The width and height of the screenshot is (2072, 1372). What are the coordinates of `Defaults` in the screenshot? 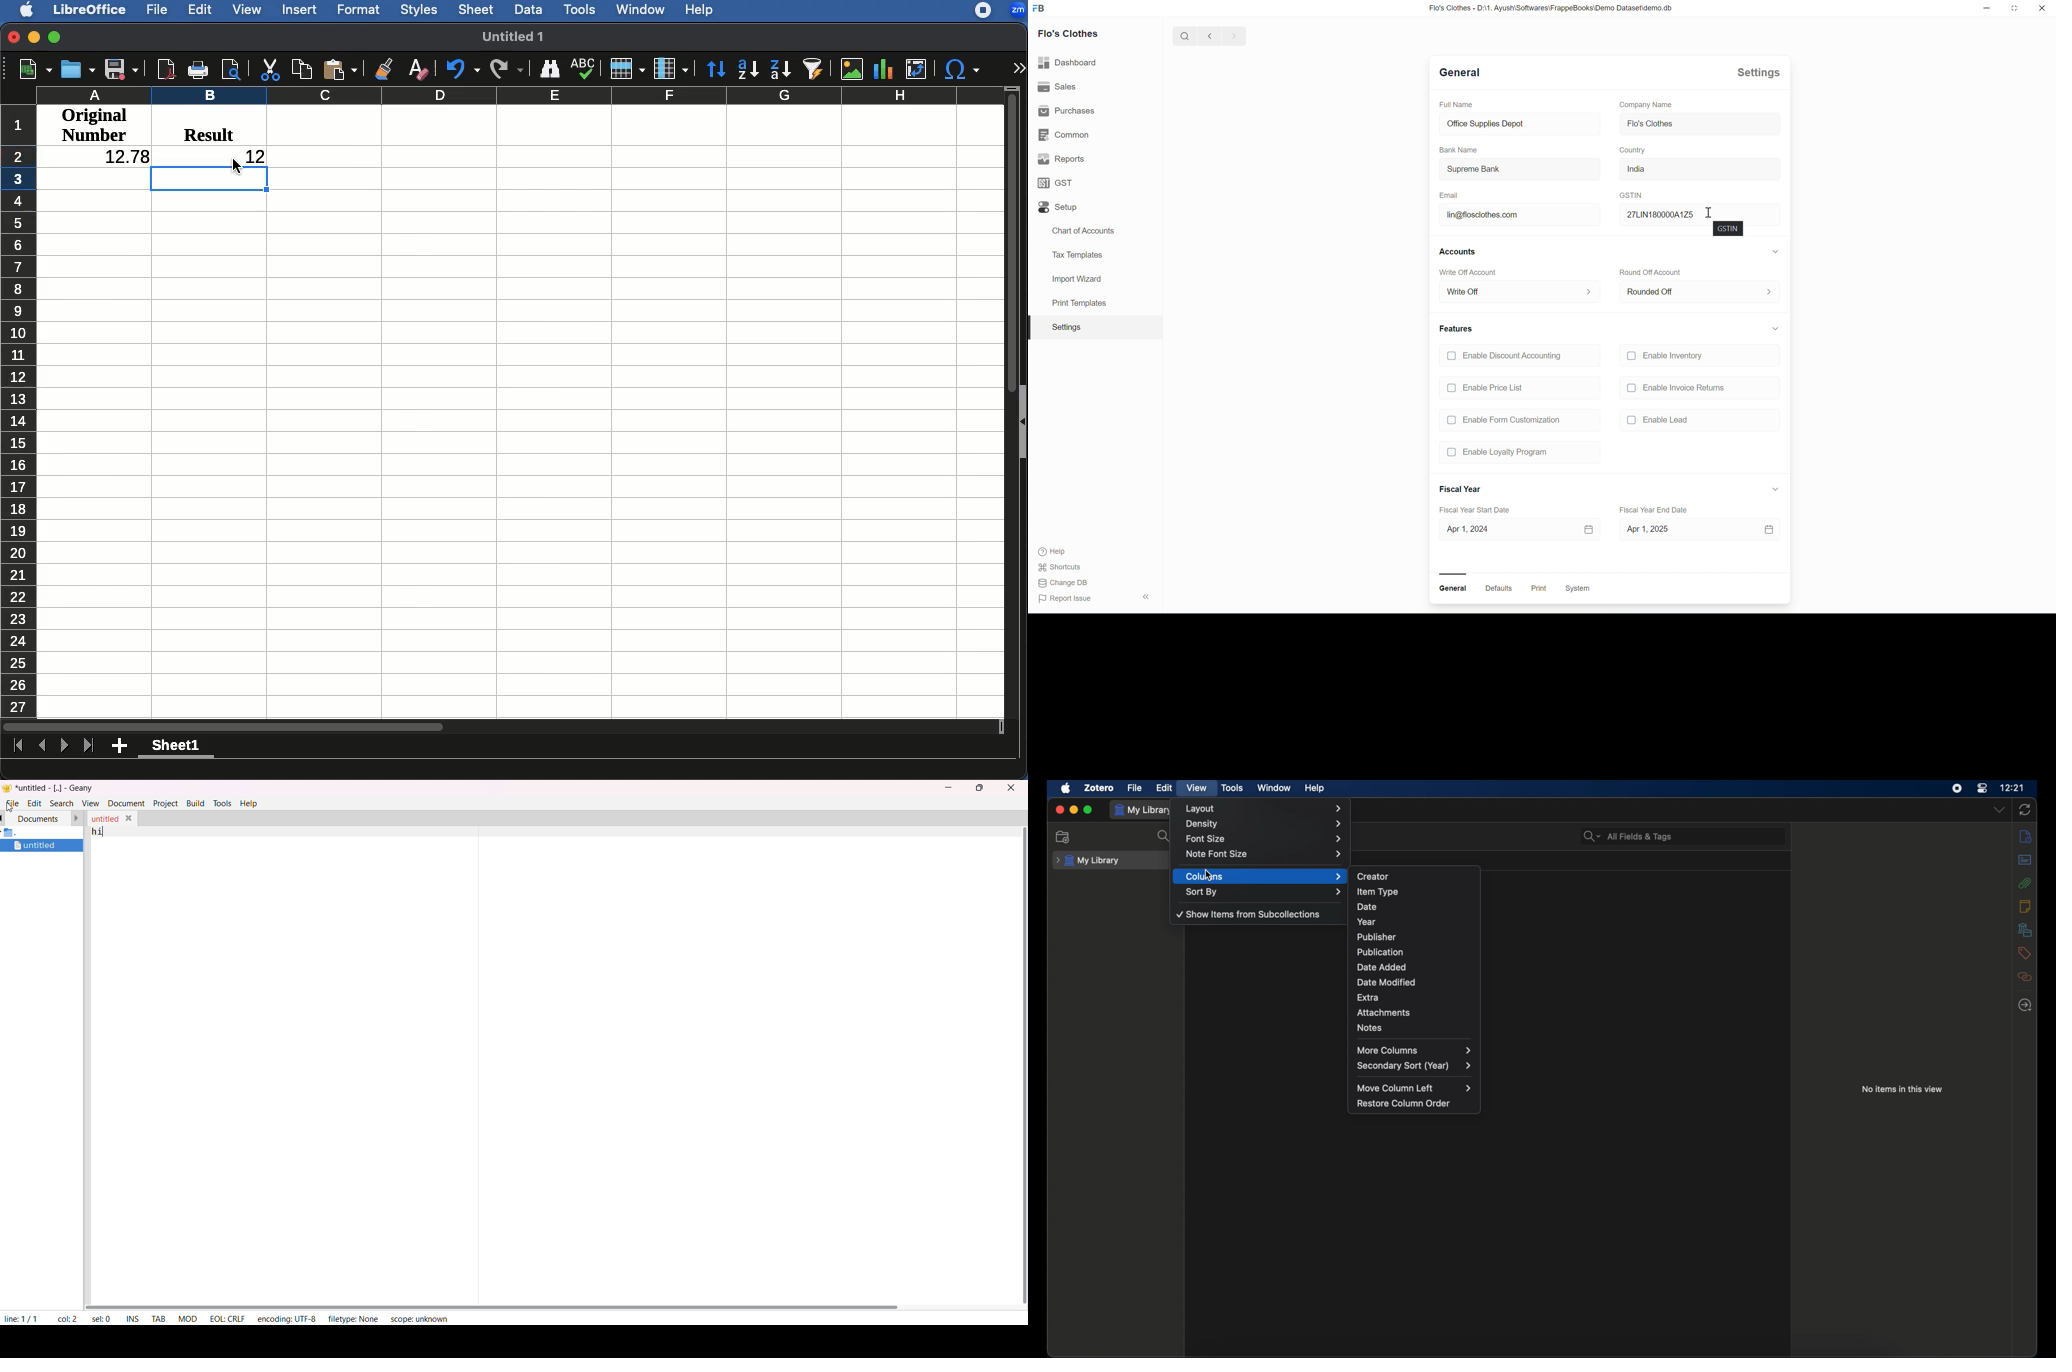 It's located at (1499, 589).